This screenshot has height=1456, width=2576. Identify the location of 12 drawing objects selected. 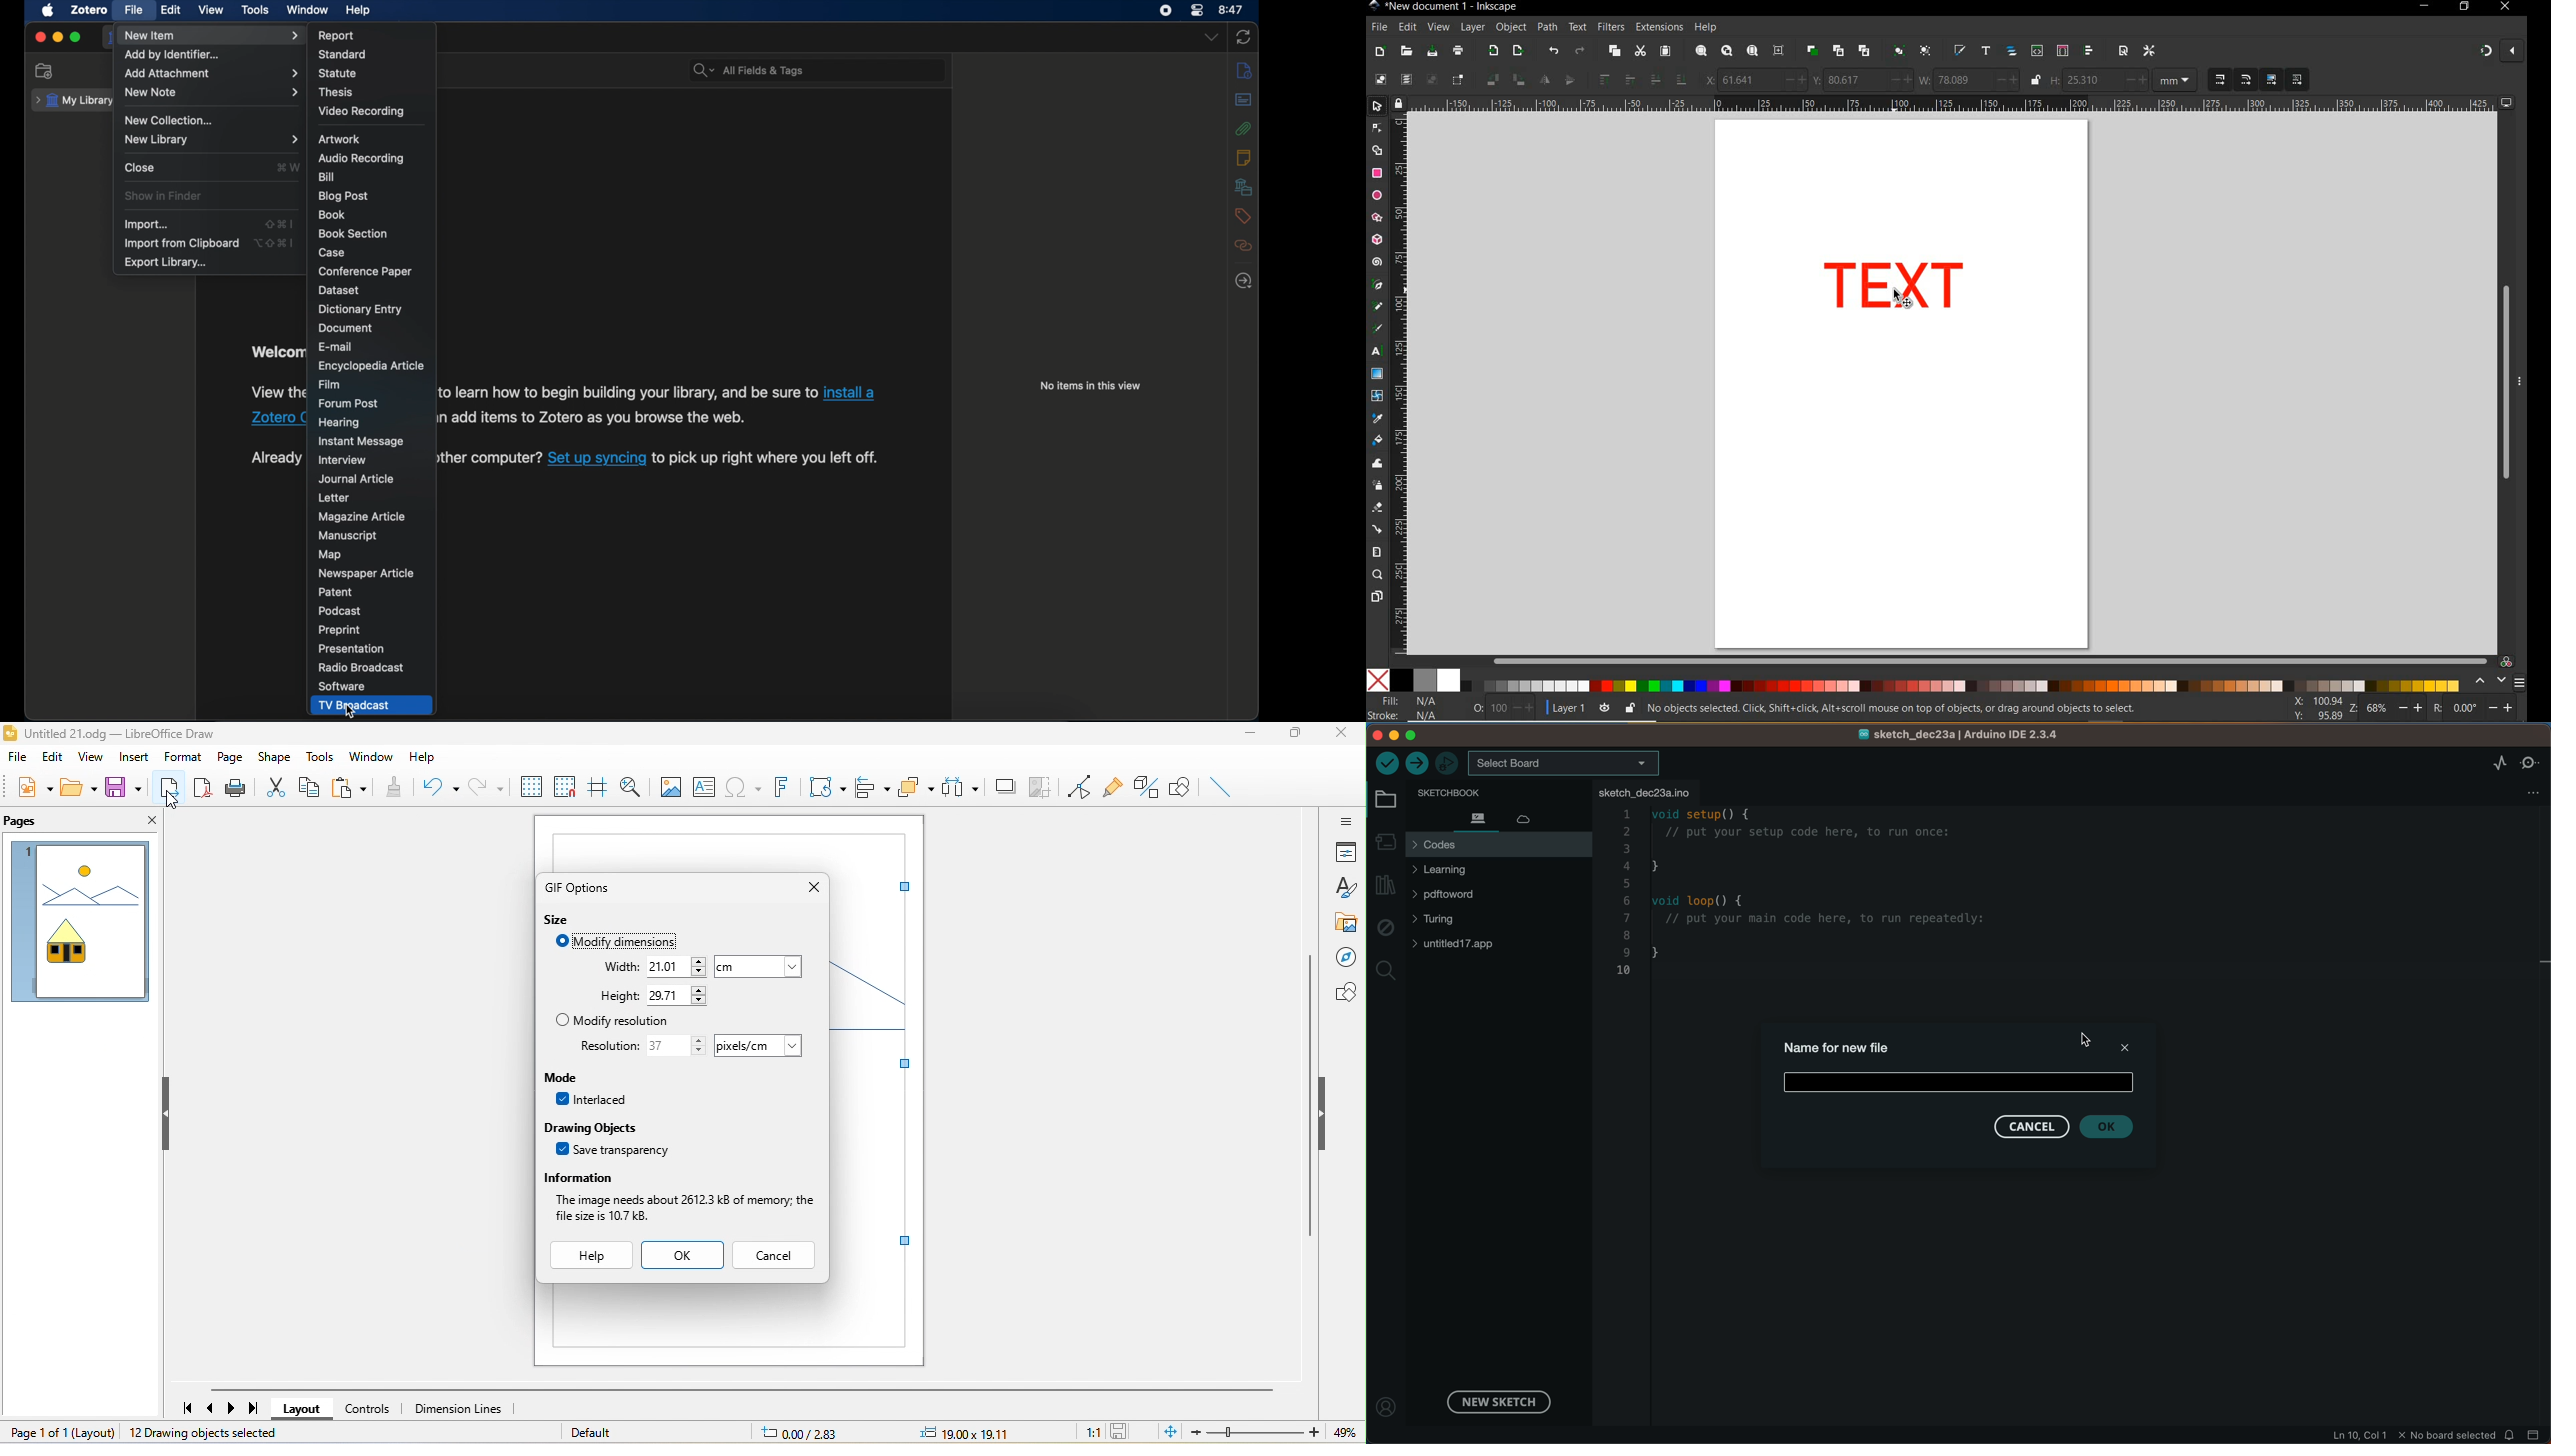
(208, 1433).